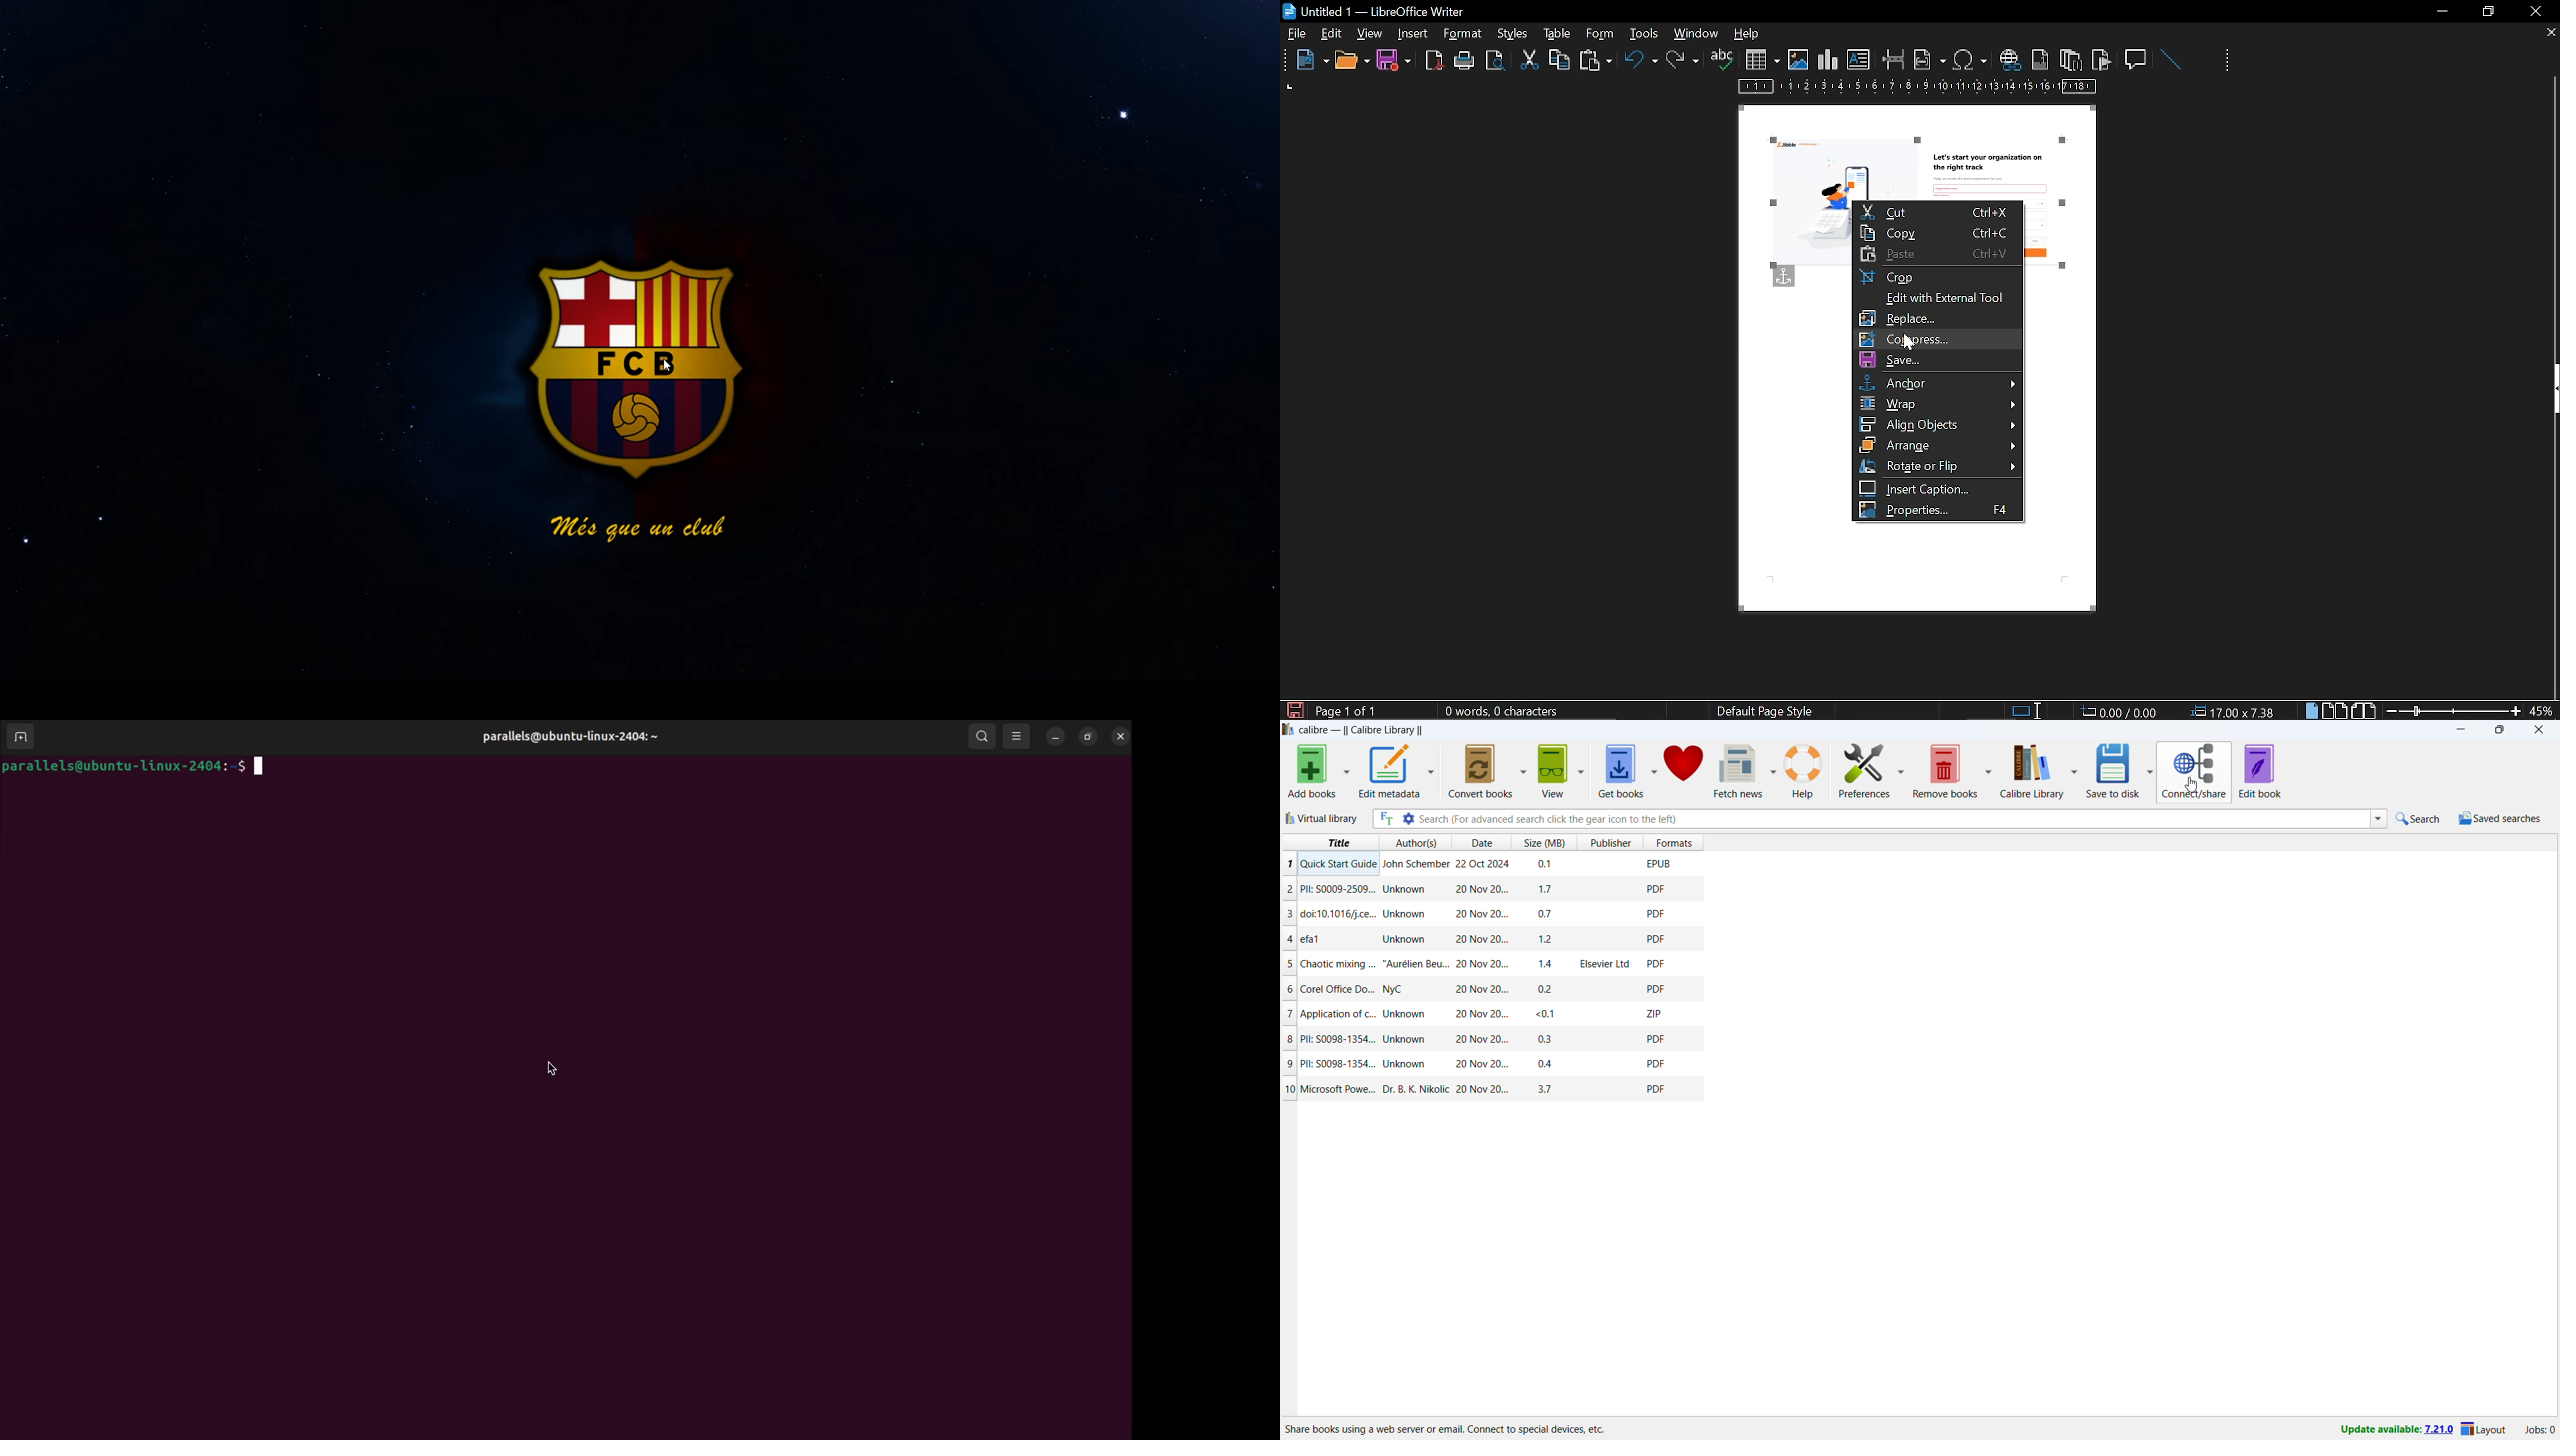  What do you see at coordinates (1435, 61) in the screenshot?
I see `export as pdf` at bounding box center [1435, 61].